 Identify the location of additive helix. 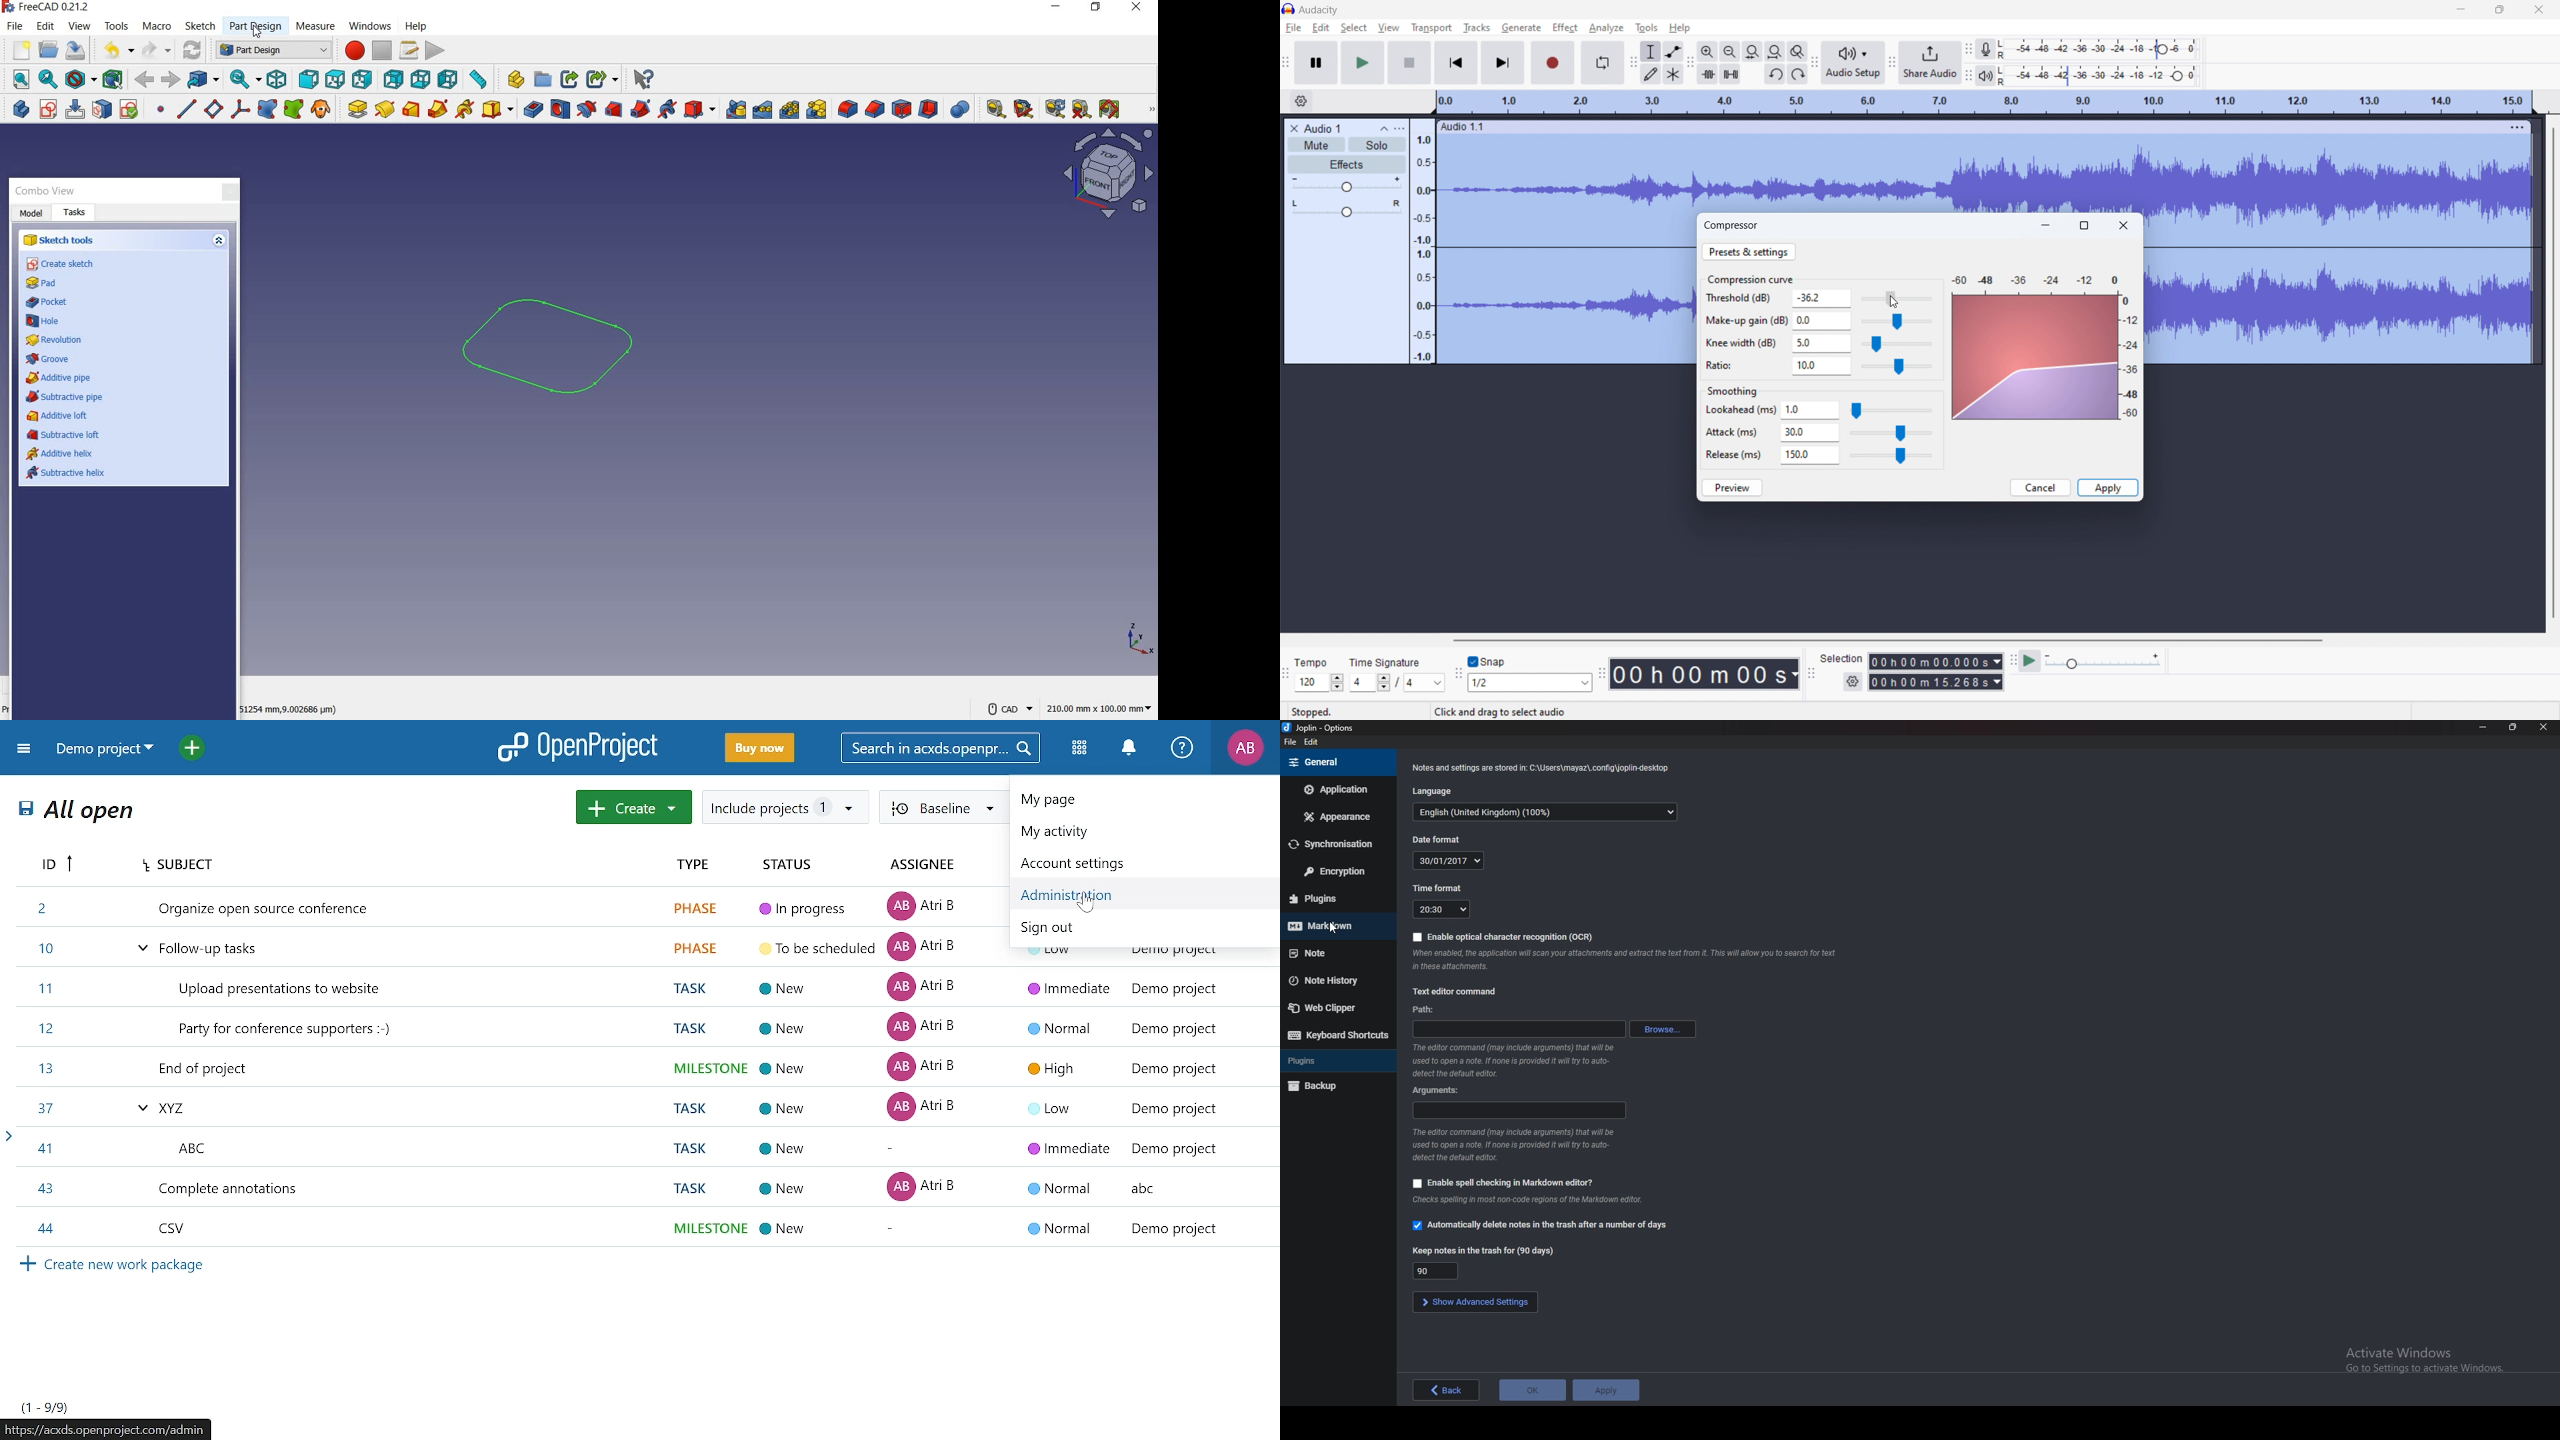
(465, 109).